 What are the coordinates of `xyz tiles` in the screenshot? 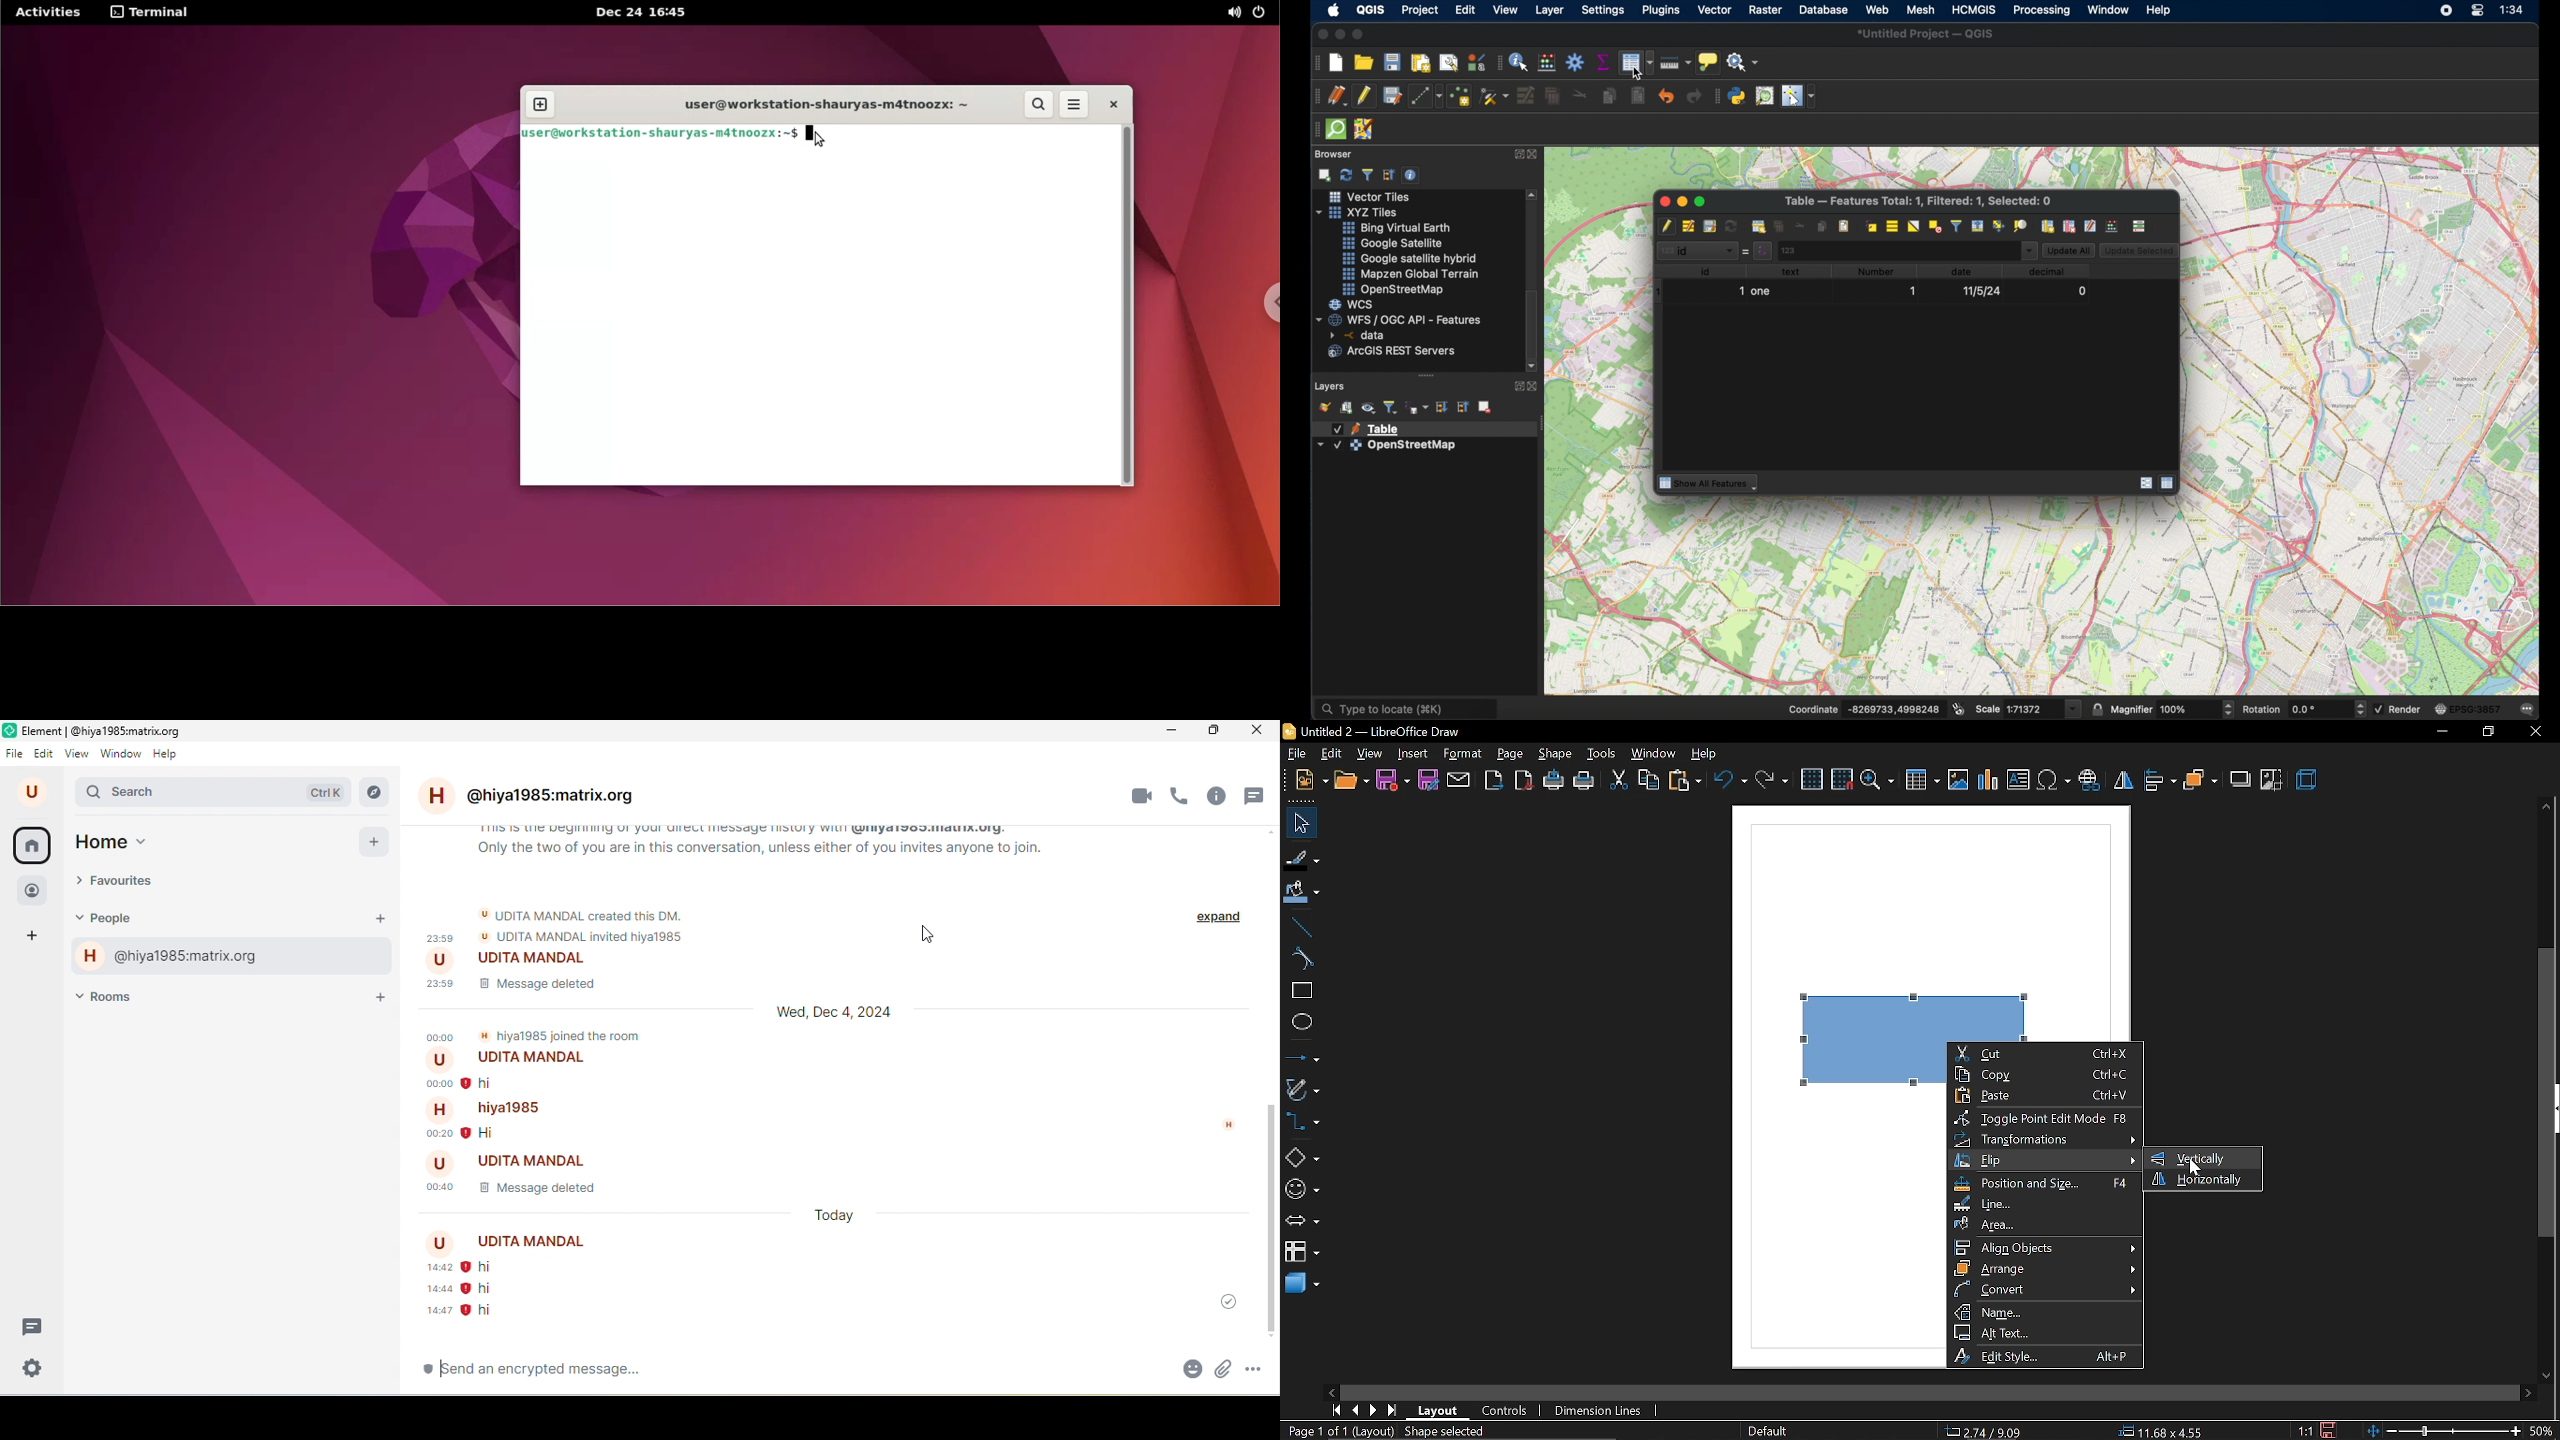 It's located at (1357, 211).